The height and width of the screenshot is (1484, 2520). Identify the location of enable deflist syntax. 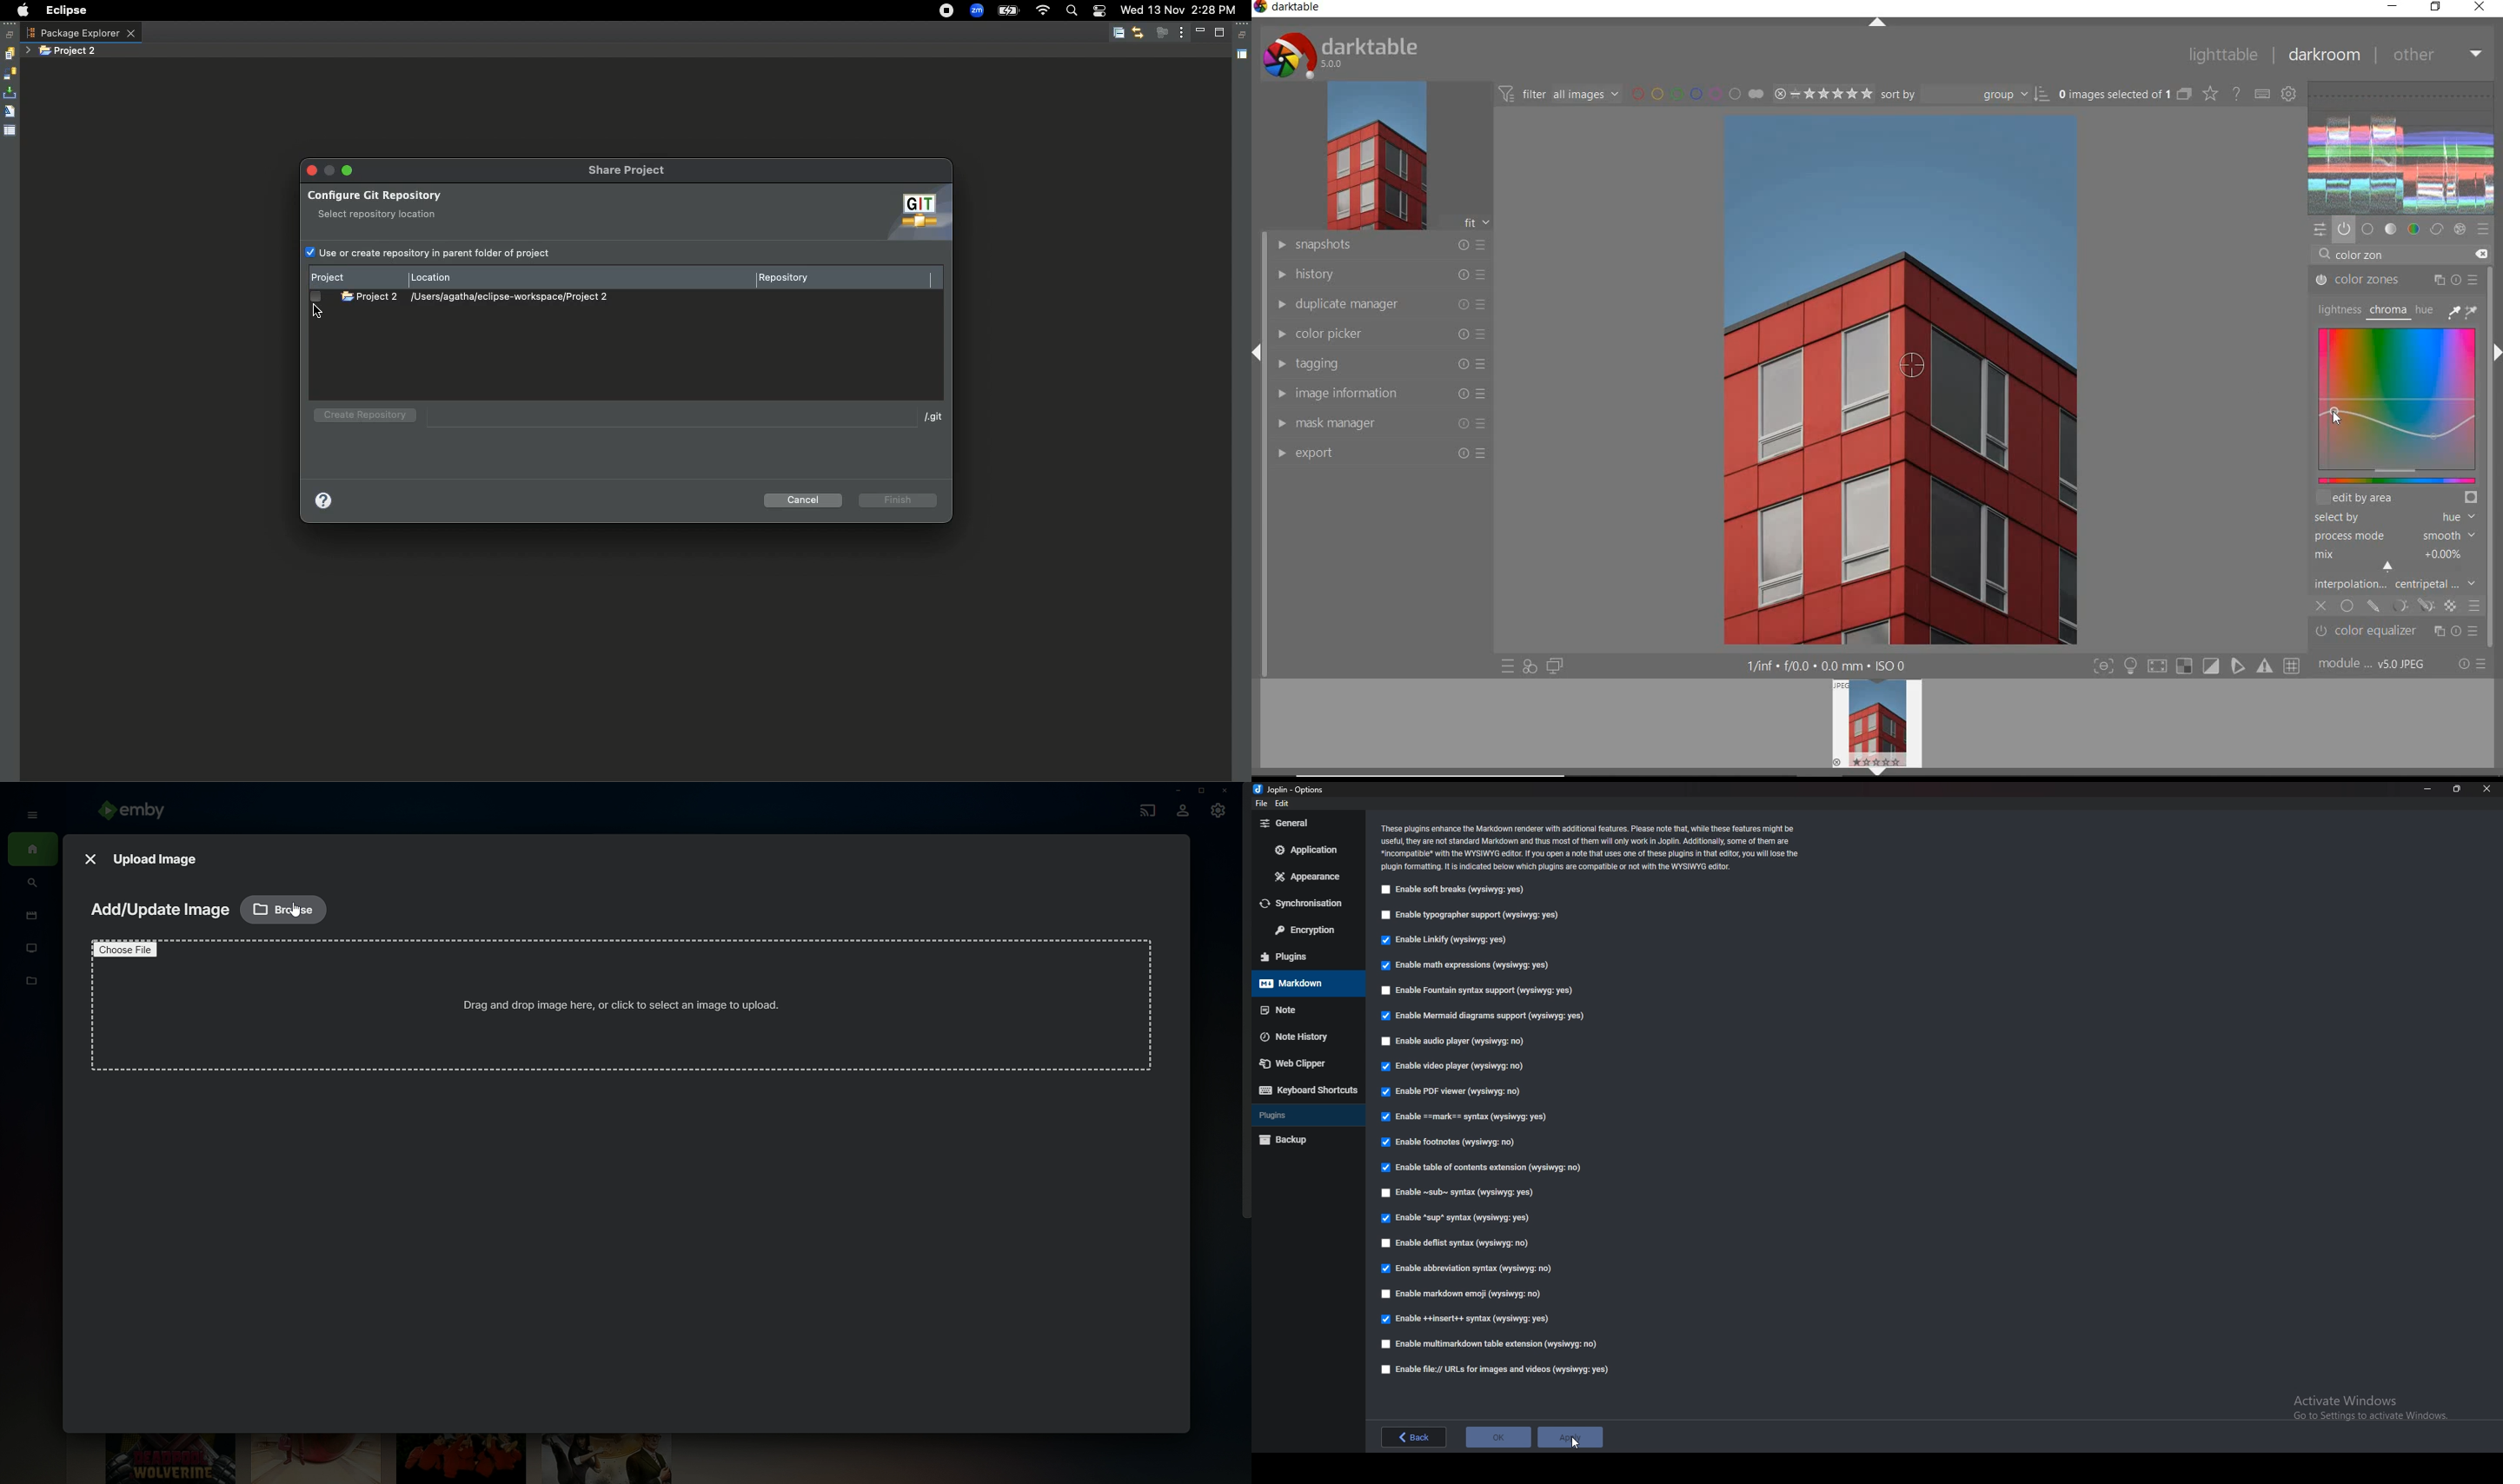
(1456, 1243).